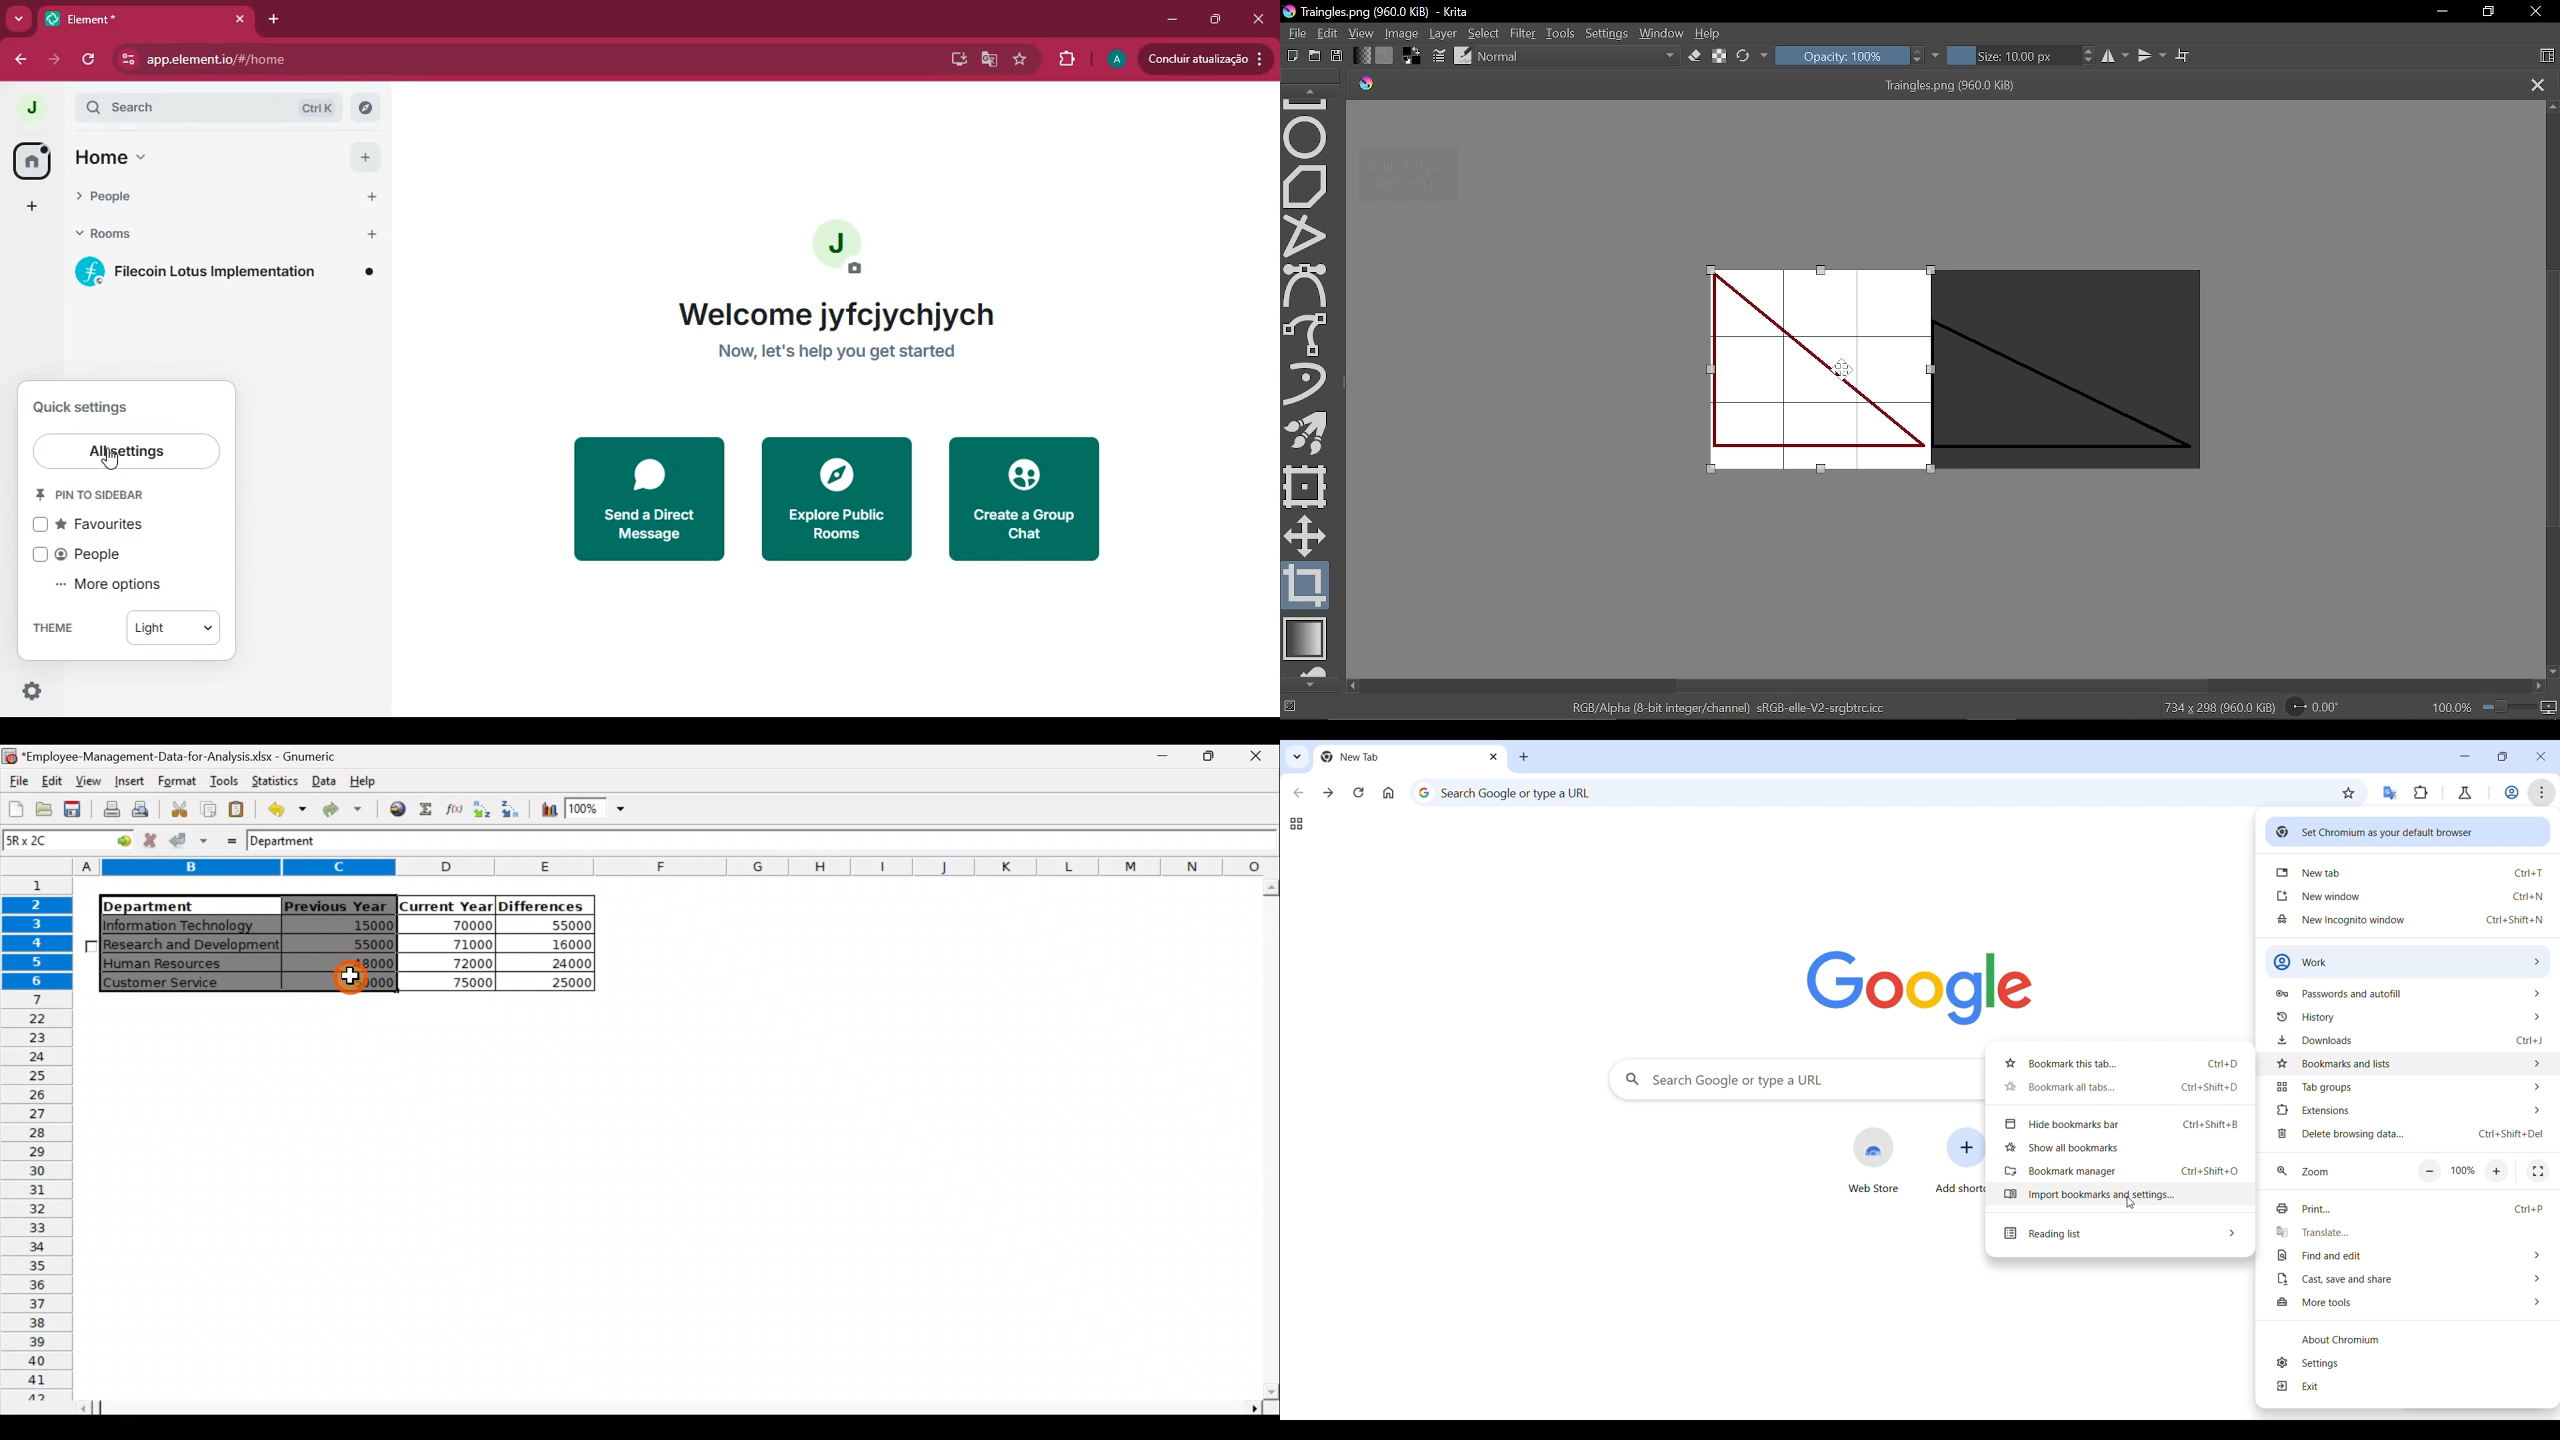  What do you see at coordinates (2501, 757) in the screenshot?
I see `Show interface in a smaller tab` at bounding box center [2501, 757].